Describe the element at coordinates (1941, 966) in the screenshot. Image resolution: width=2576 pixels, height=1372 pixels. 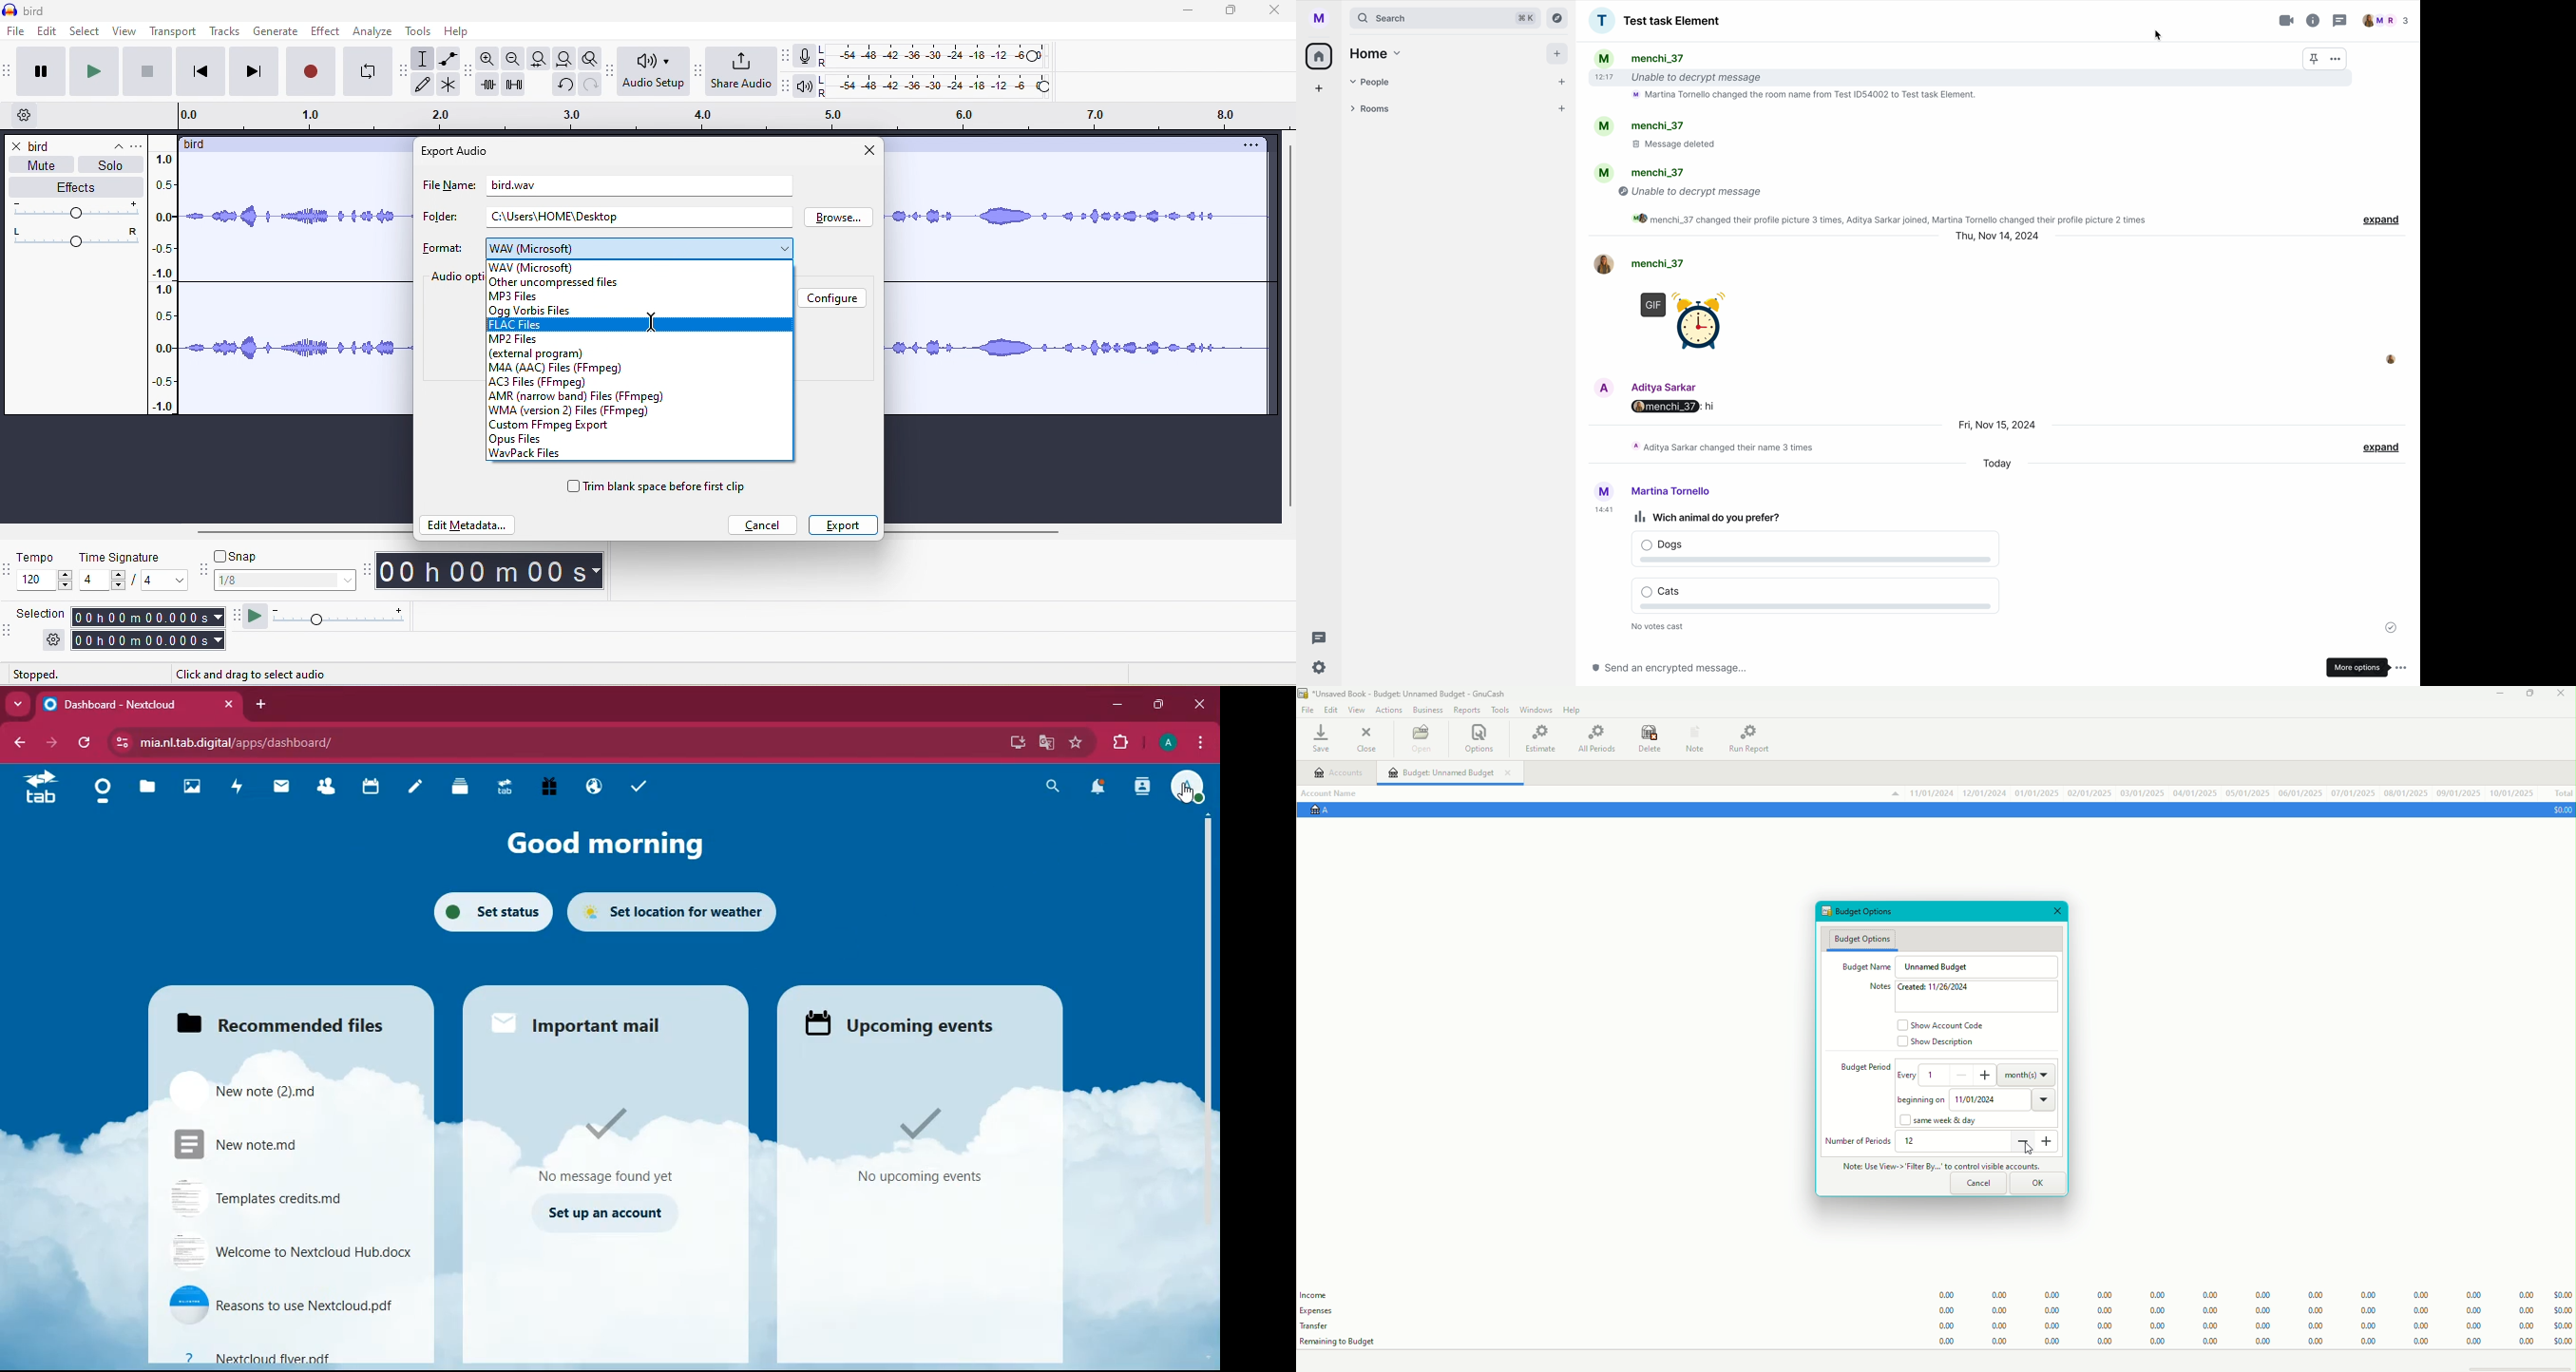
I see `Unnamed Budget` at that location.